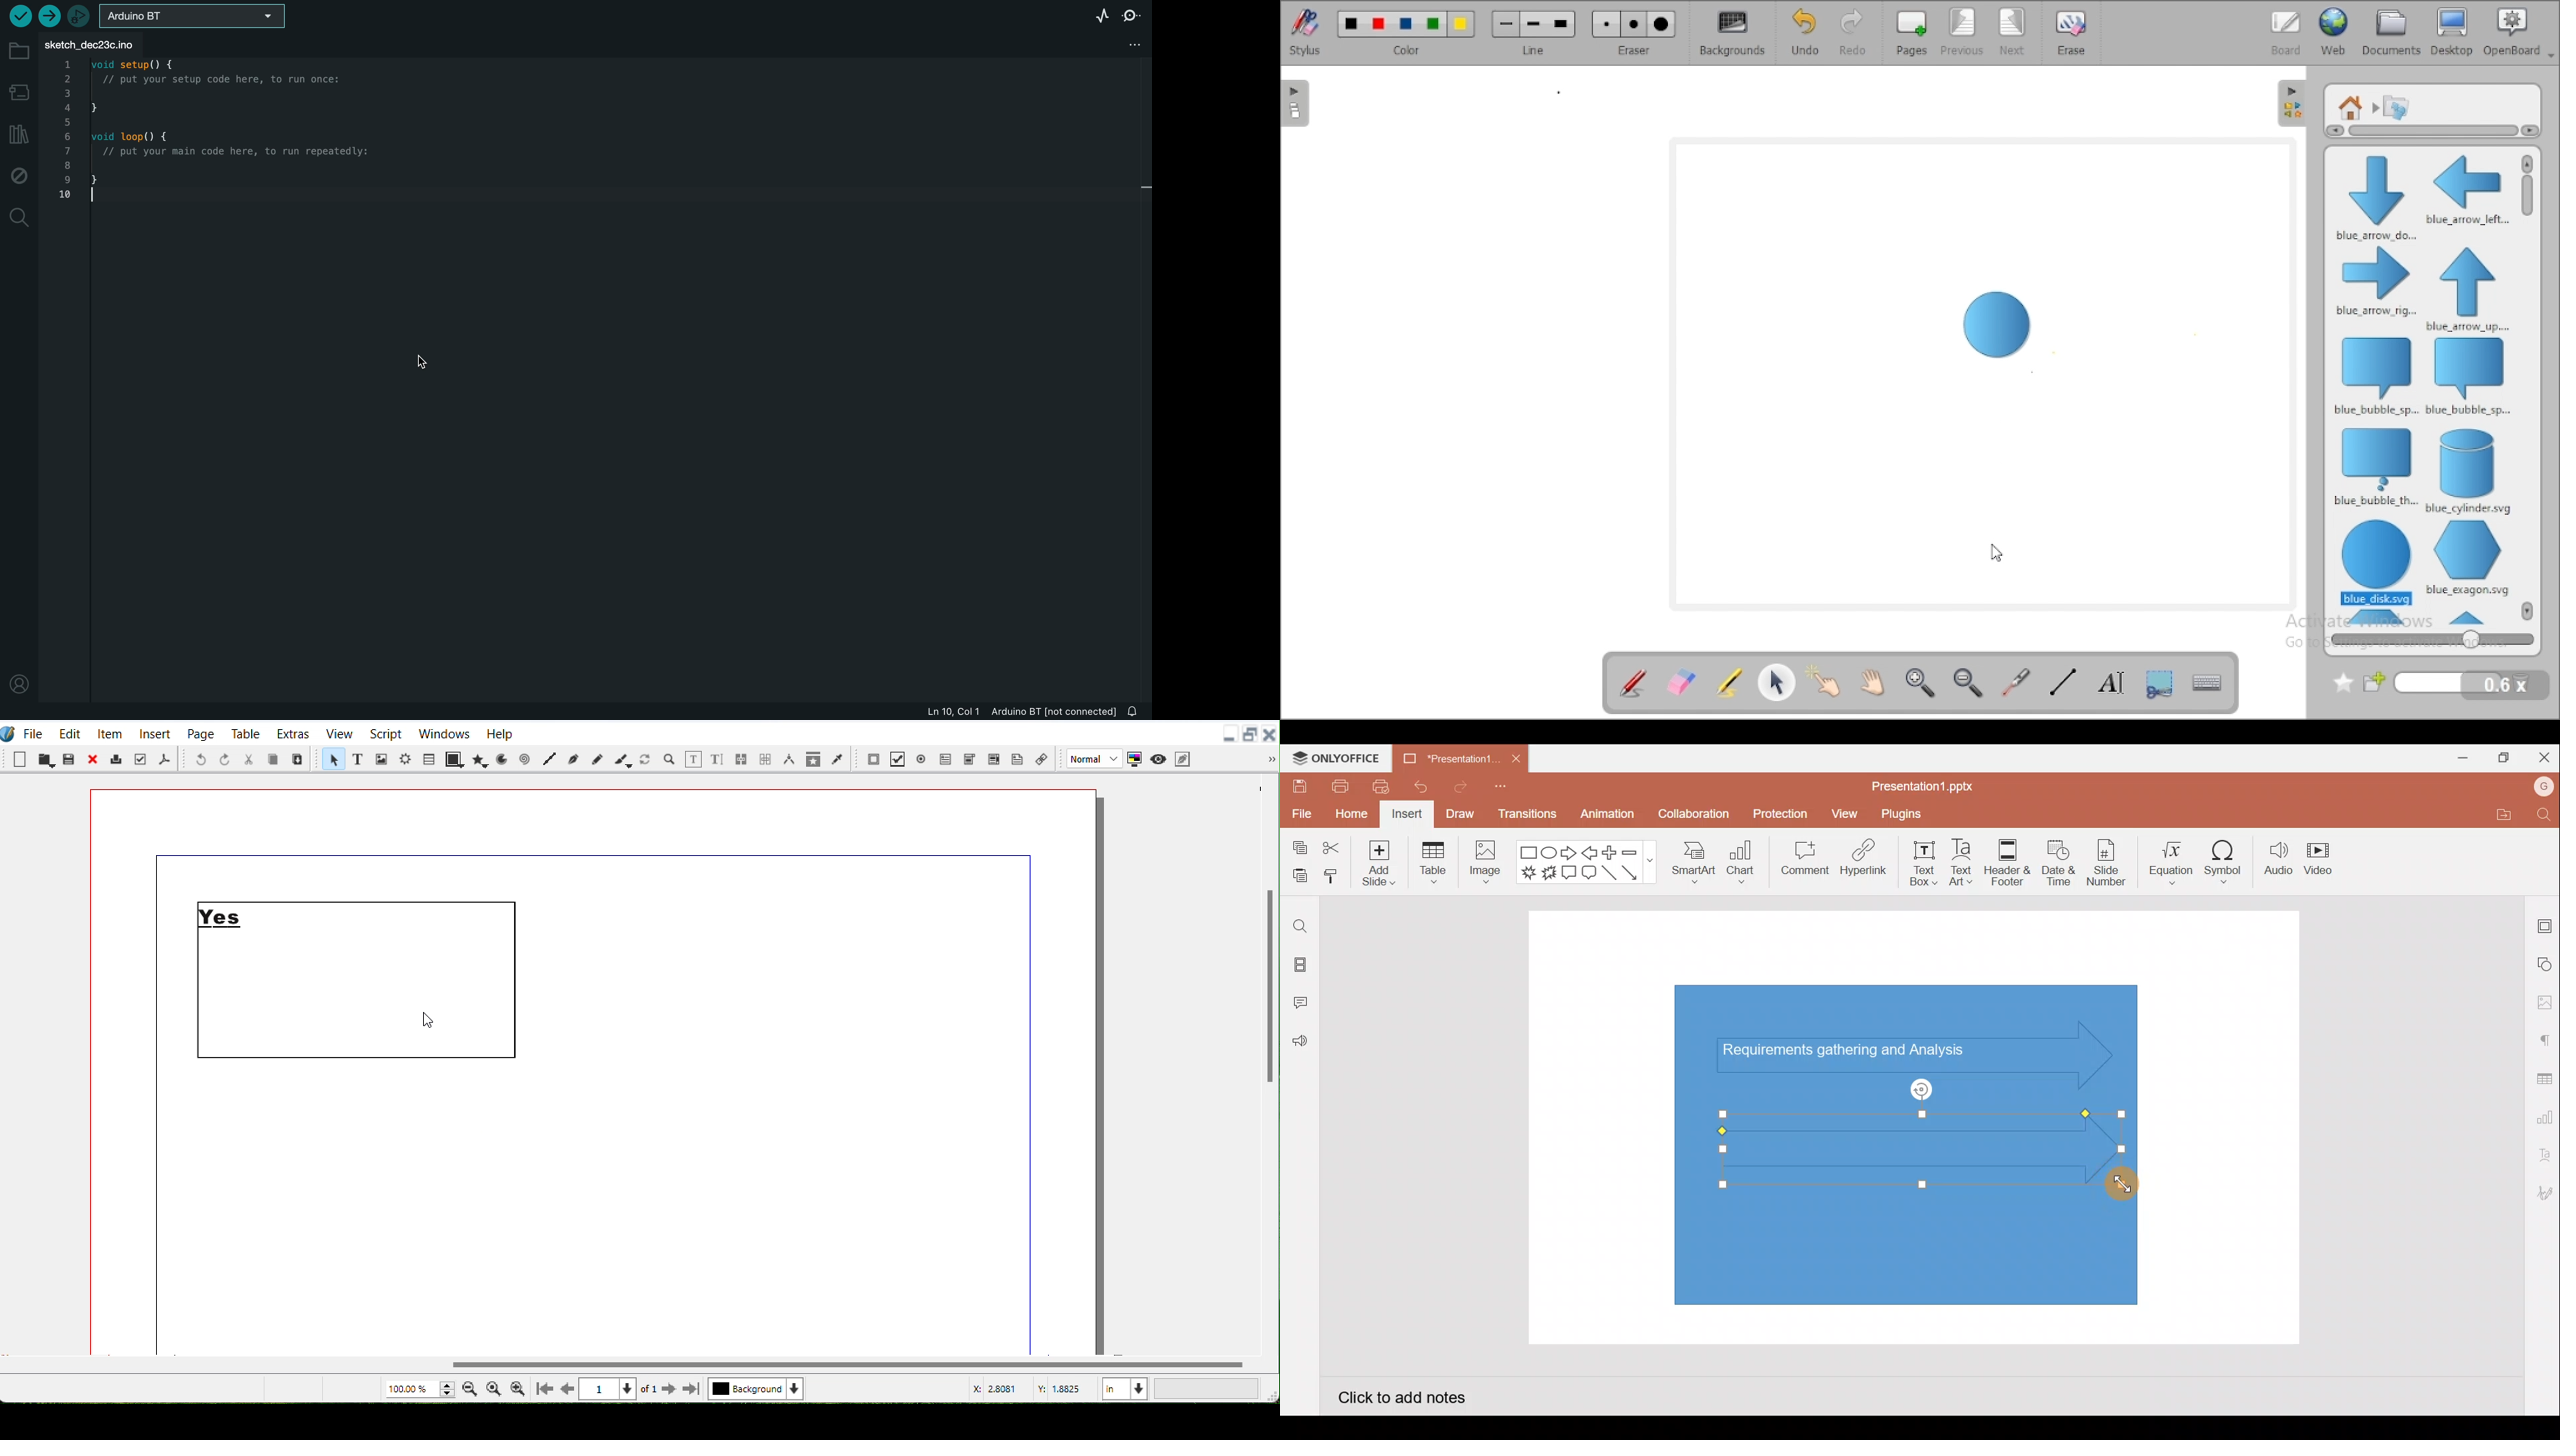  What do you see at coordinates (426, 1022) in the screenshot?
I see `Cursor` at bounding box center [426, 1022].